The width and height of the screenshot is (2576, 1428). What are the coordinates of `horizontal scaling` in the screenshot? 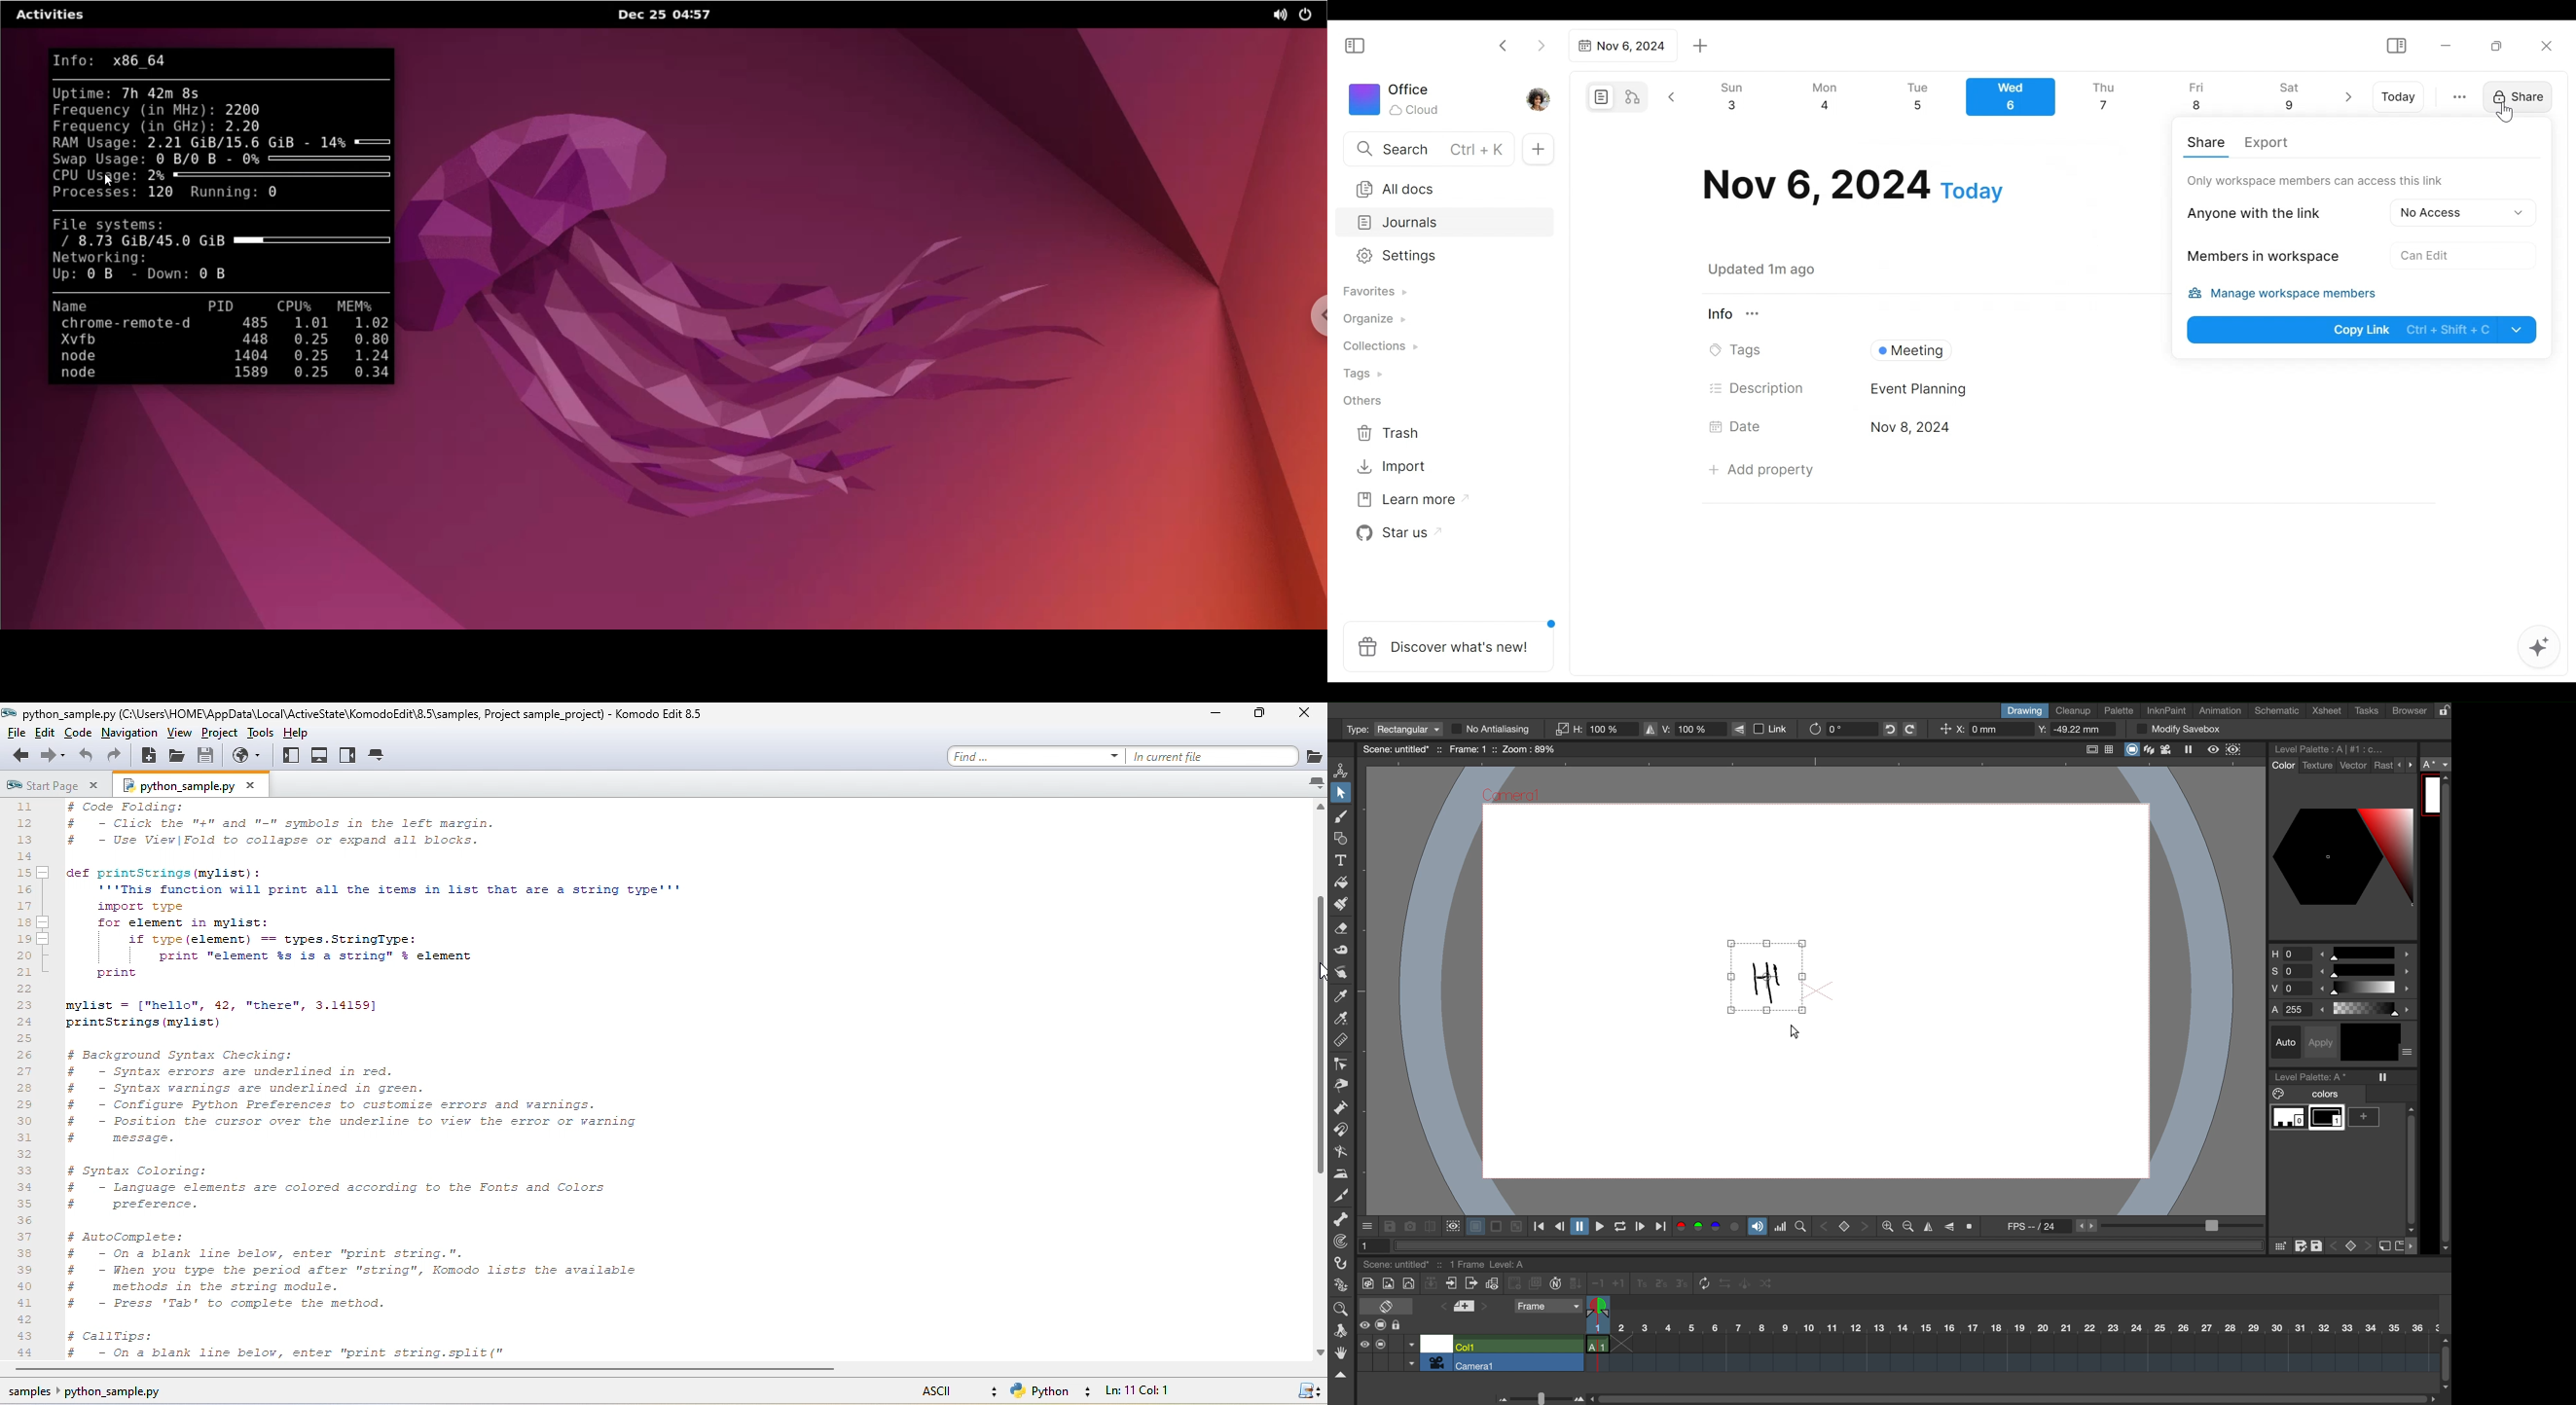 It's located at (1596, 729).